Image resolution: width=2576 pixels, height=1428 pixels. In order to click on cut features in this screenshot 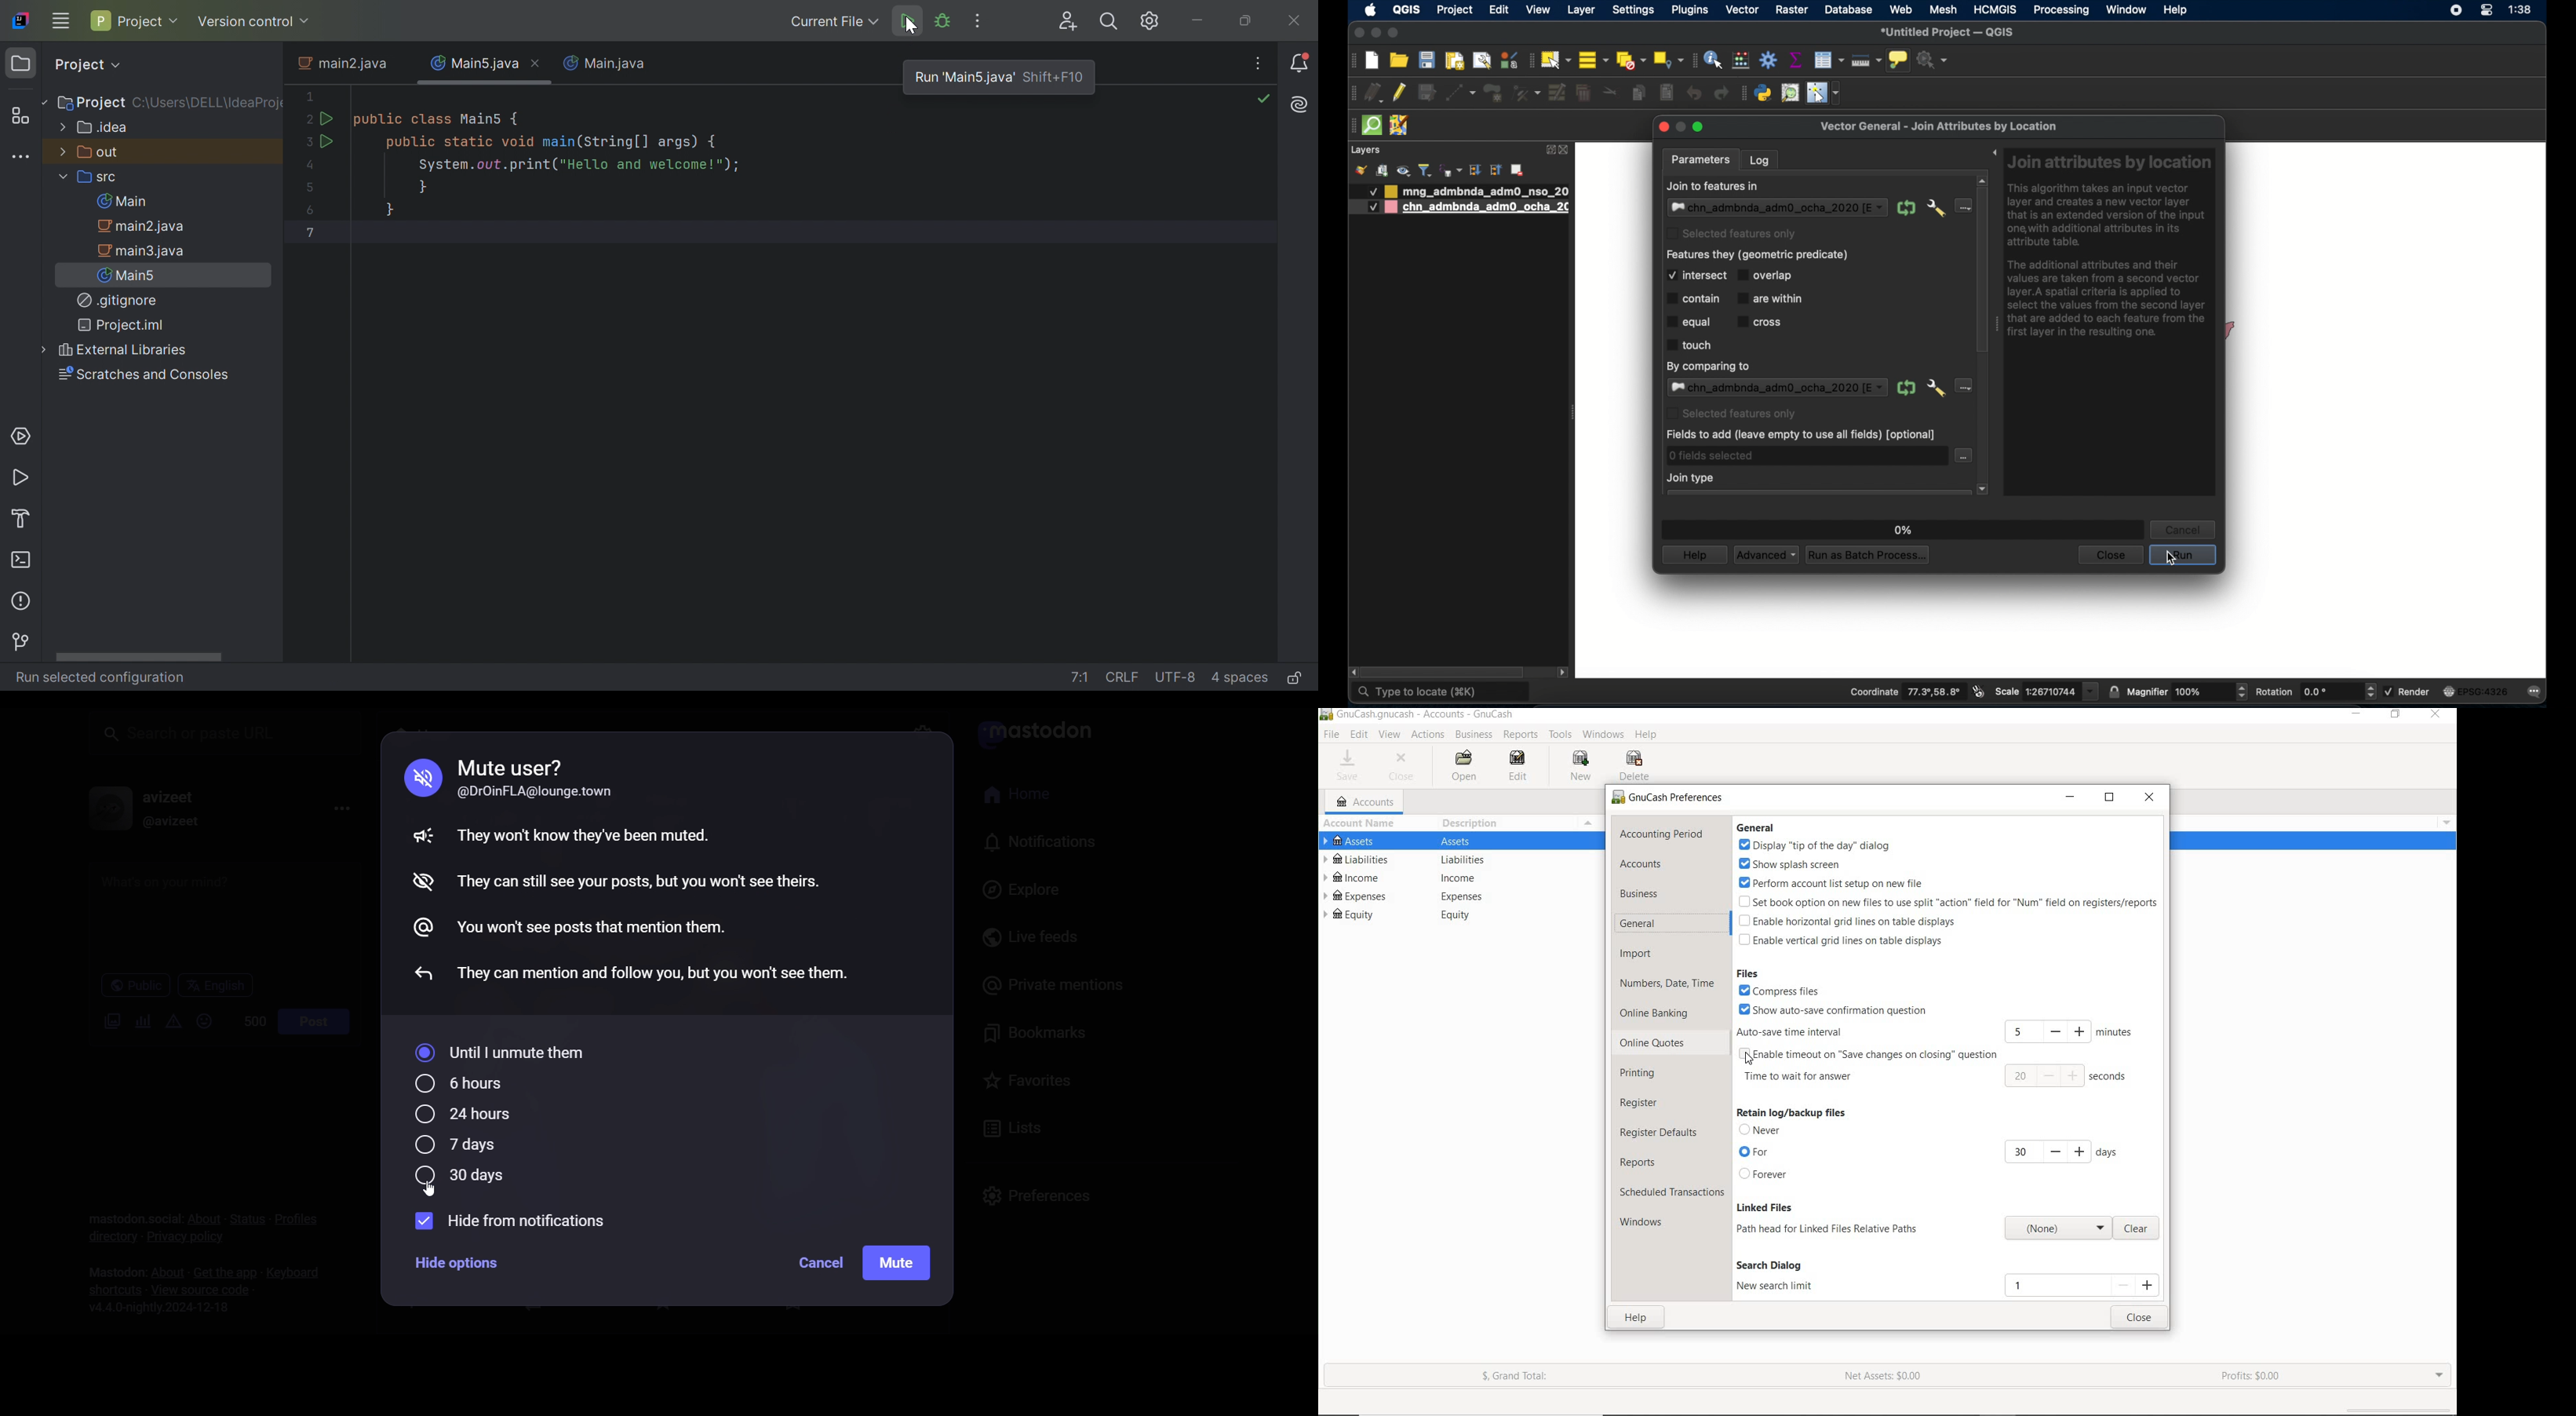, I will do `click(1610, 92)`.